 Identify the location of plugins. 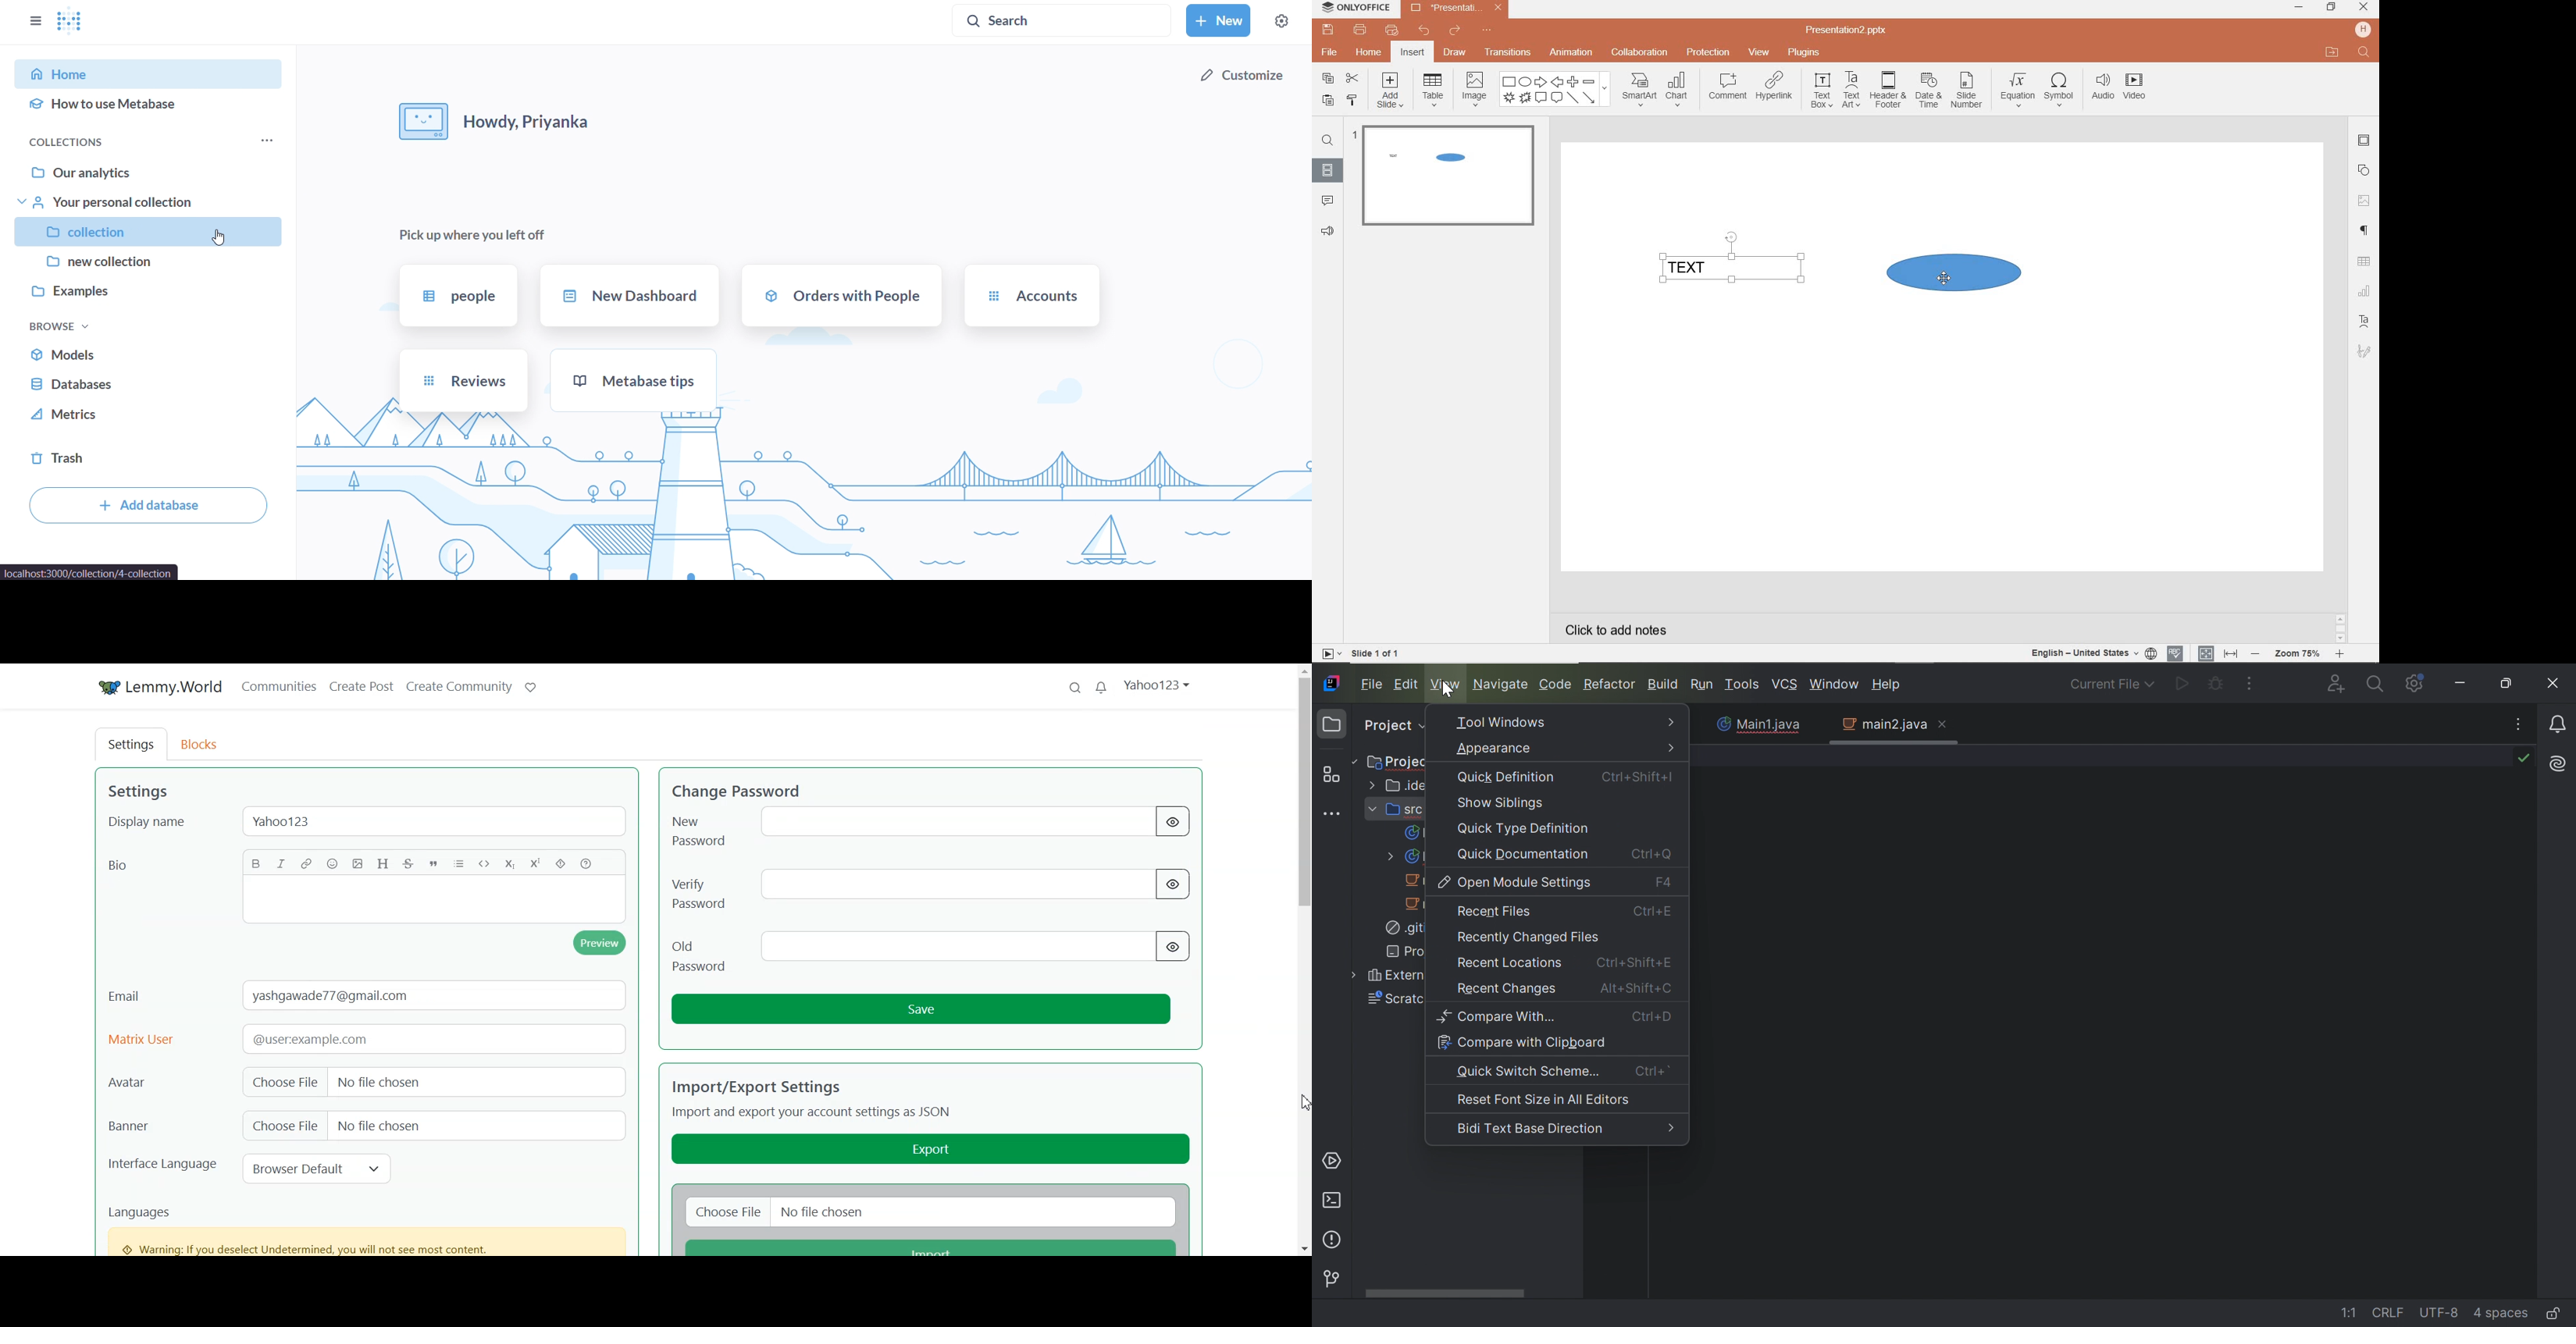
(1803, 53).